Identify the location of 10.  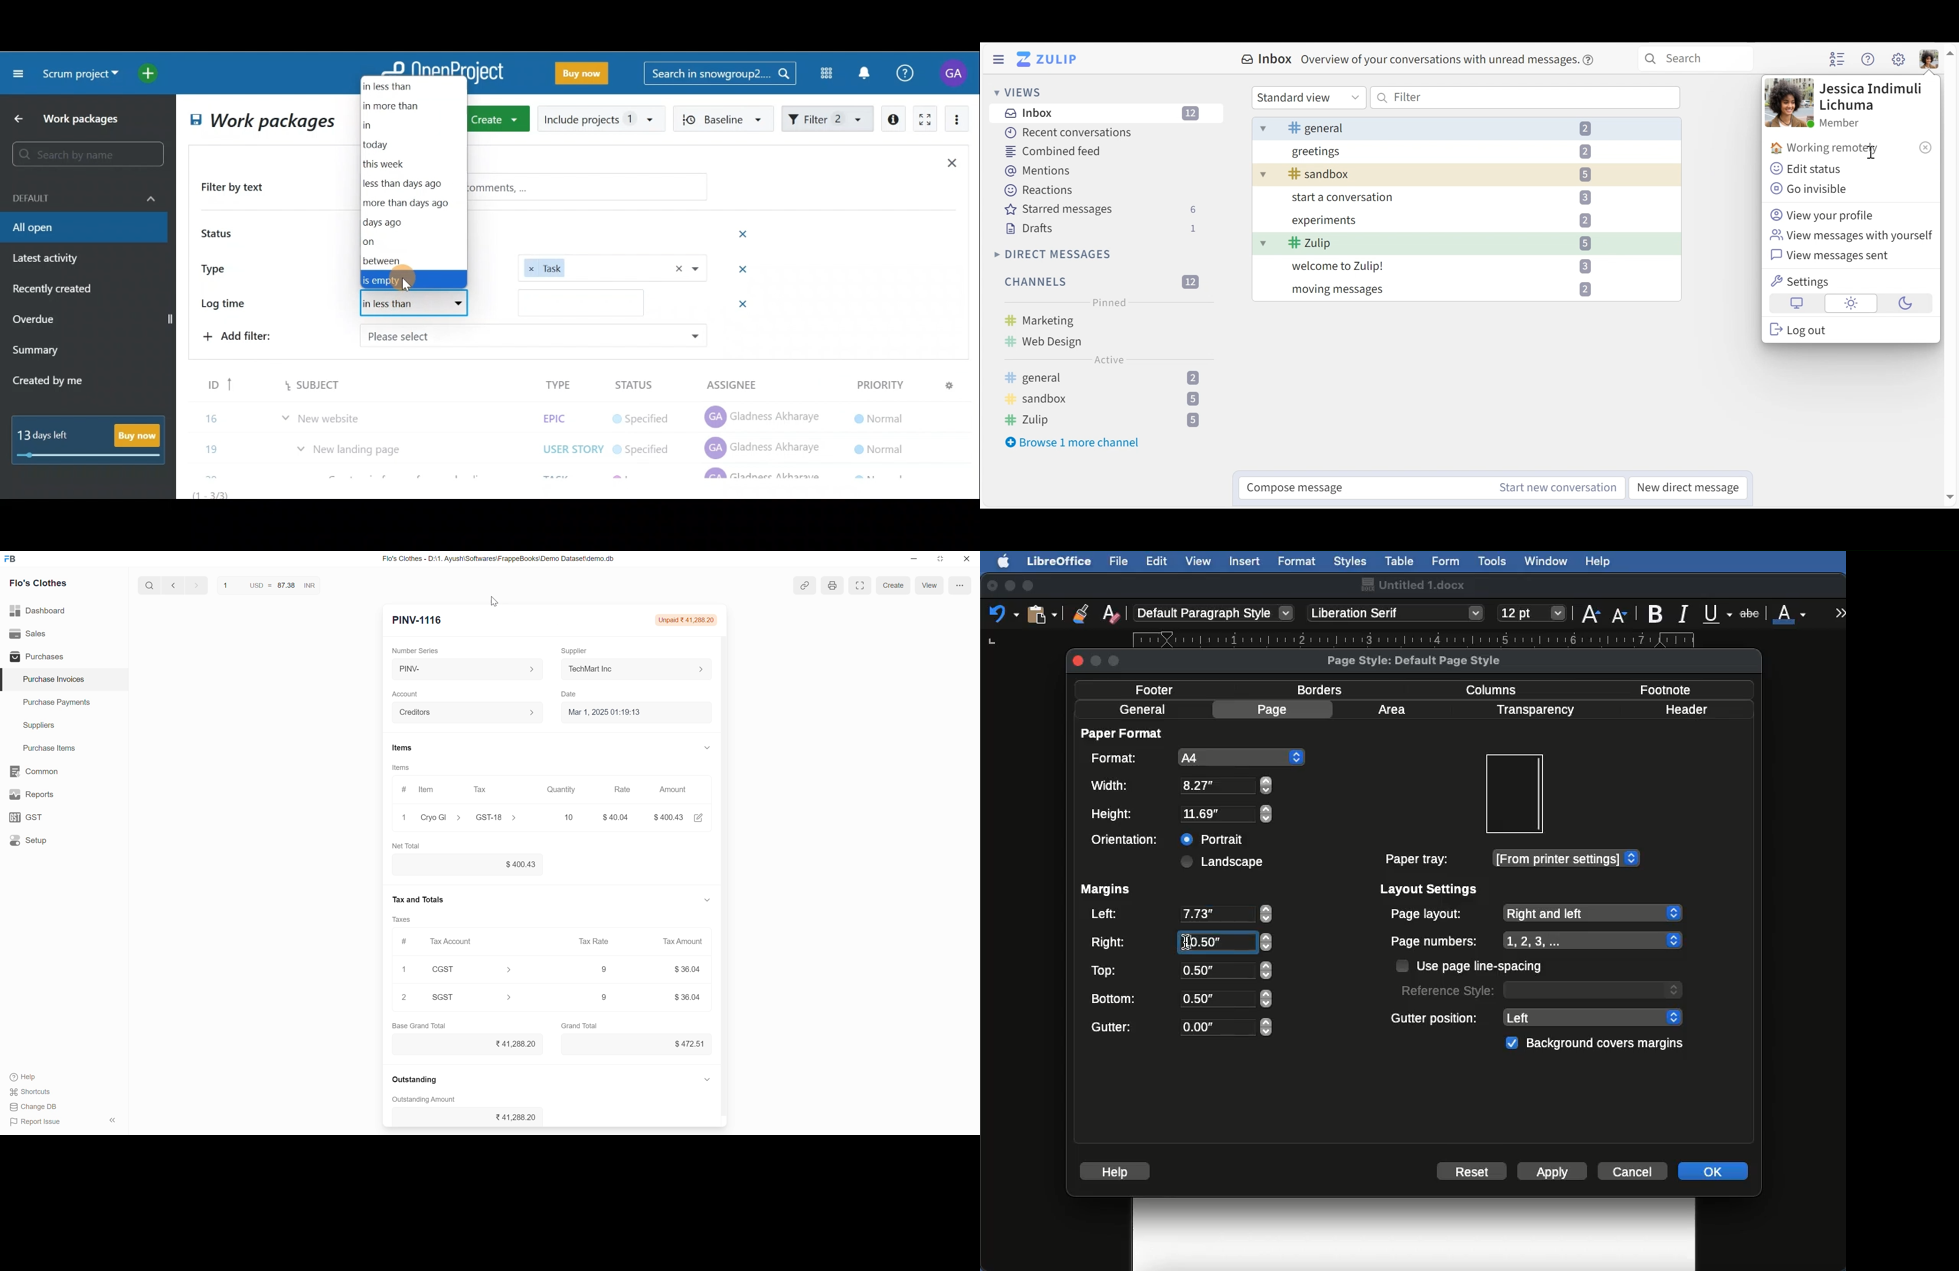
(554, 816).